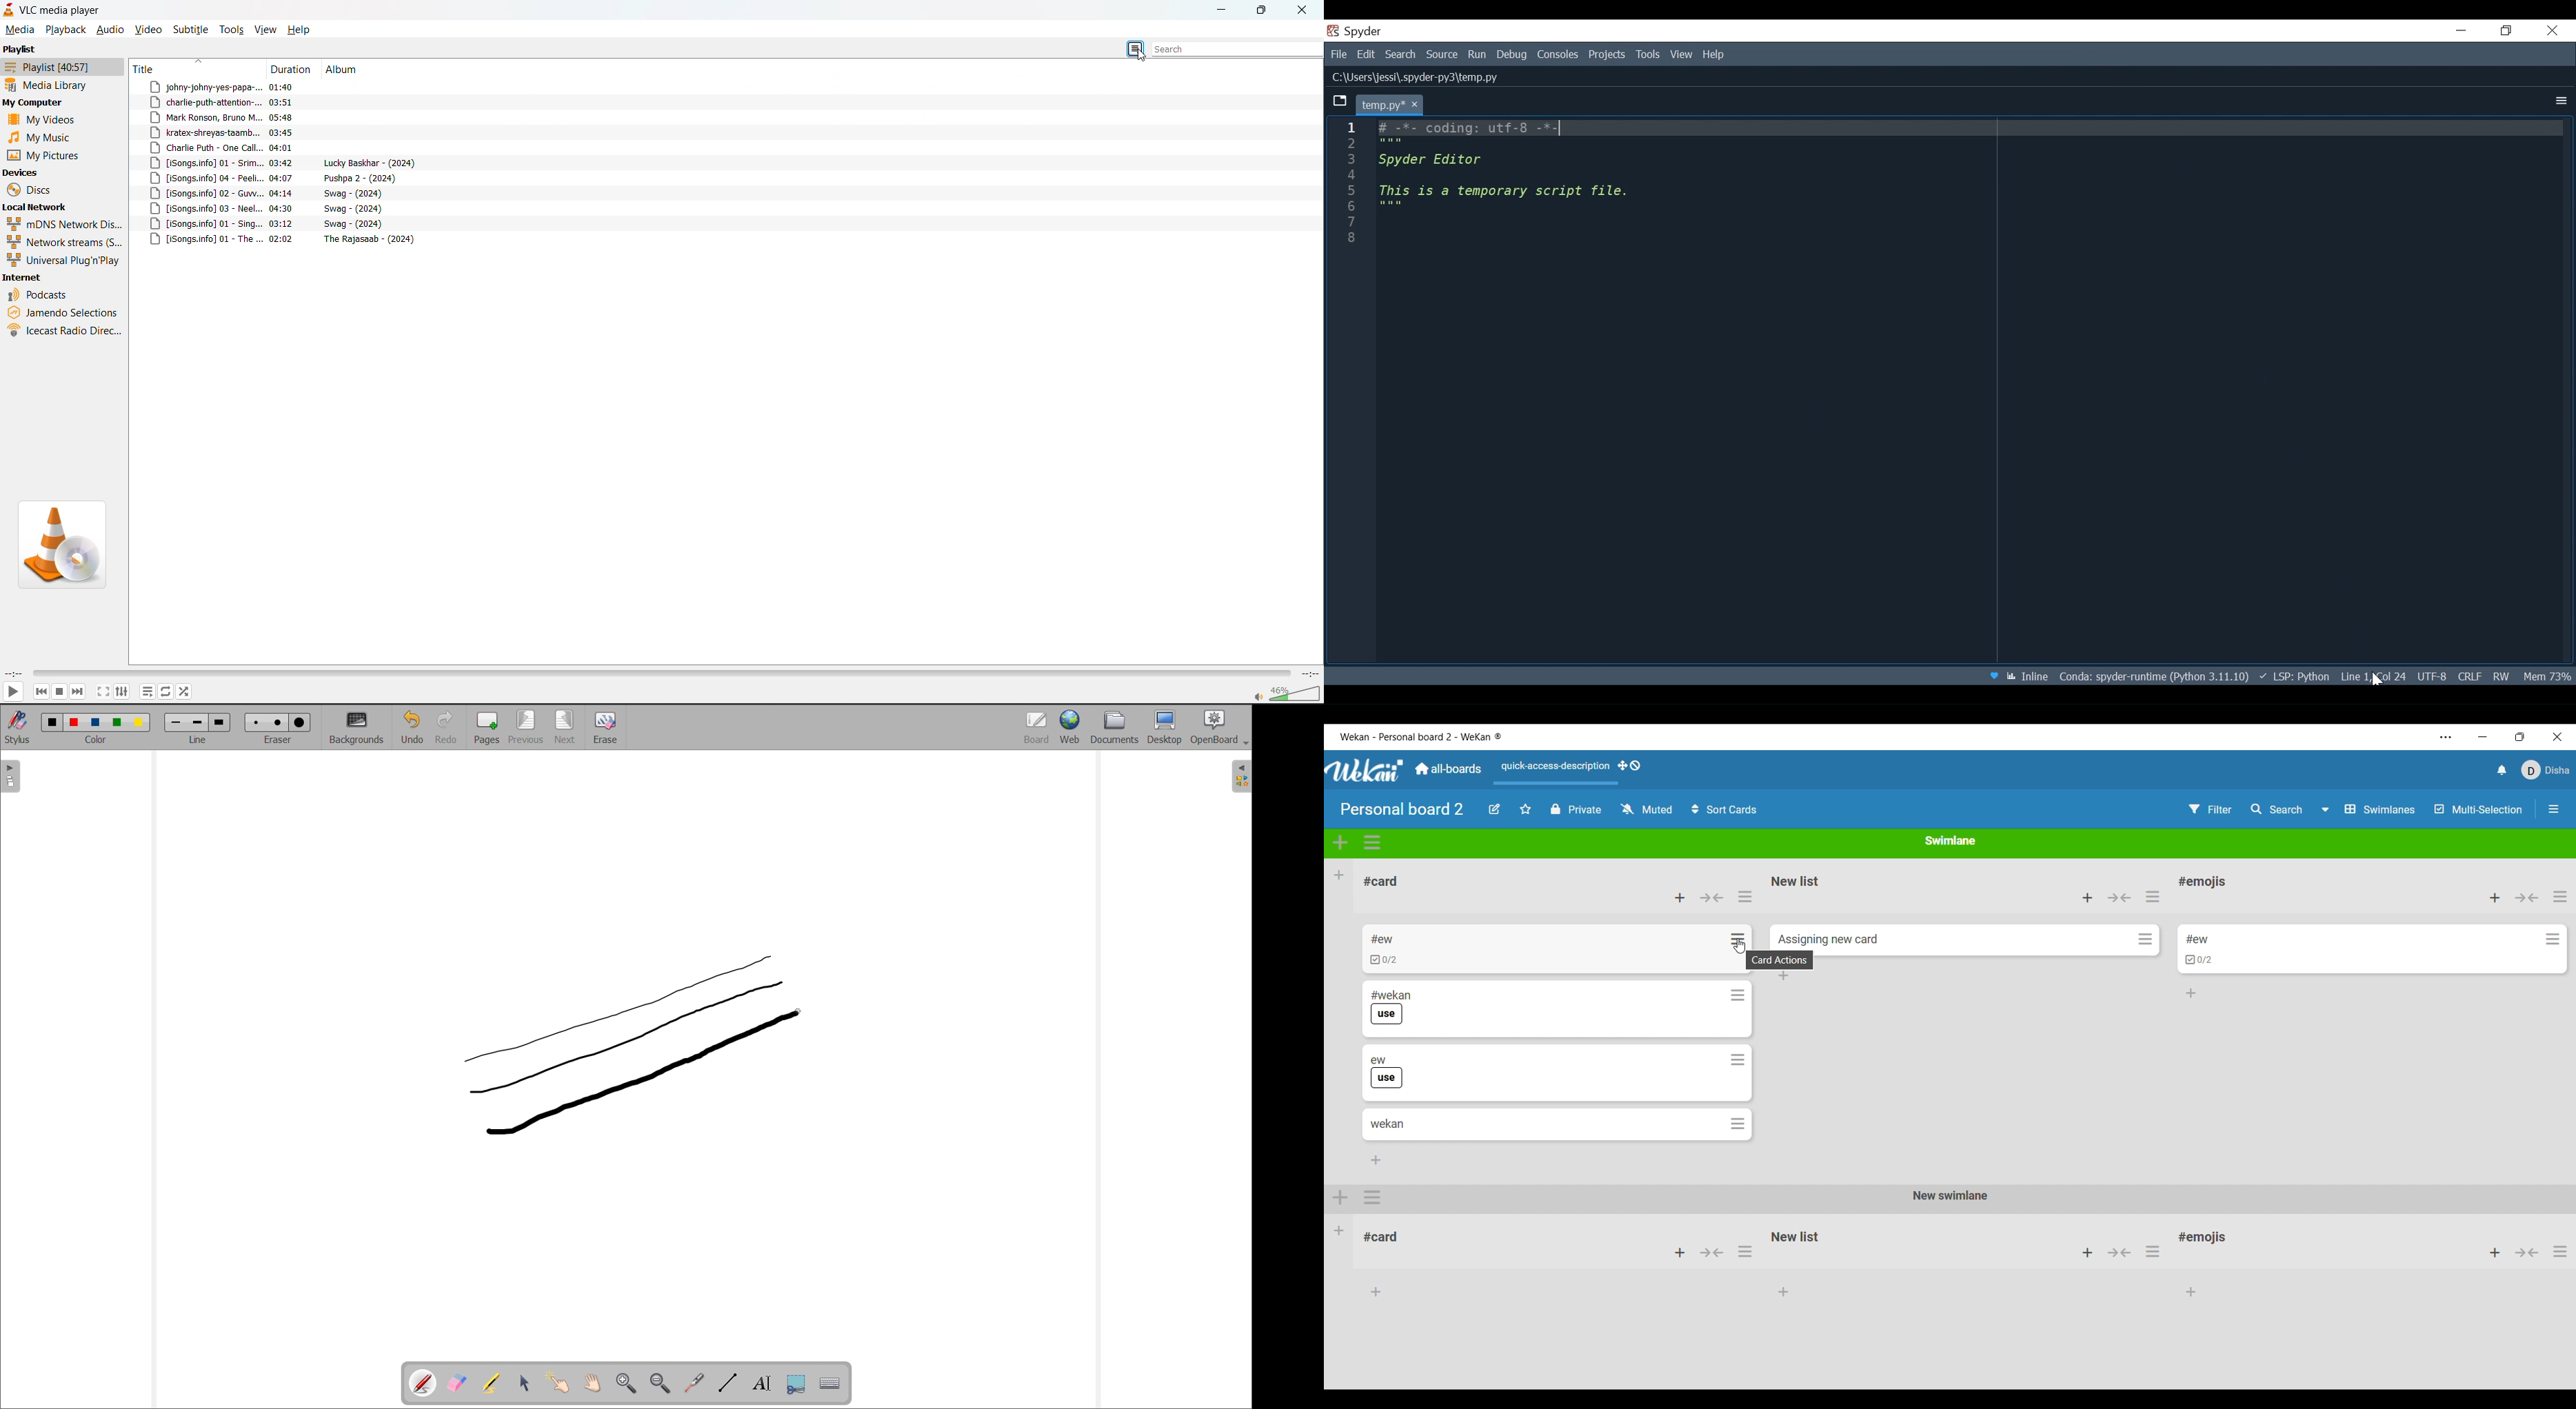  I want to click on Close interface, so click(2558, 736).